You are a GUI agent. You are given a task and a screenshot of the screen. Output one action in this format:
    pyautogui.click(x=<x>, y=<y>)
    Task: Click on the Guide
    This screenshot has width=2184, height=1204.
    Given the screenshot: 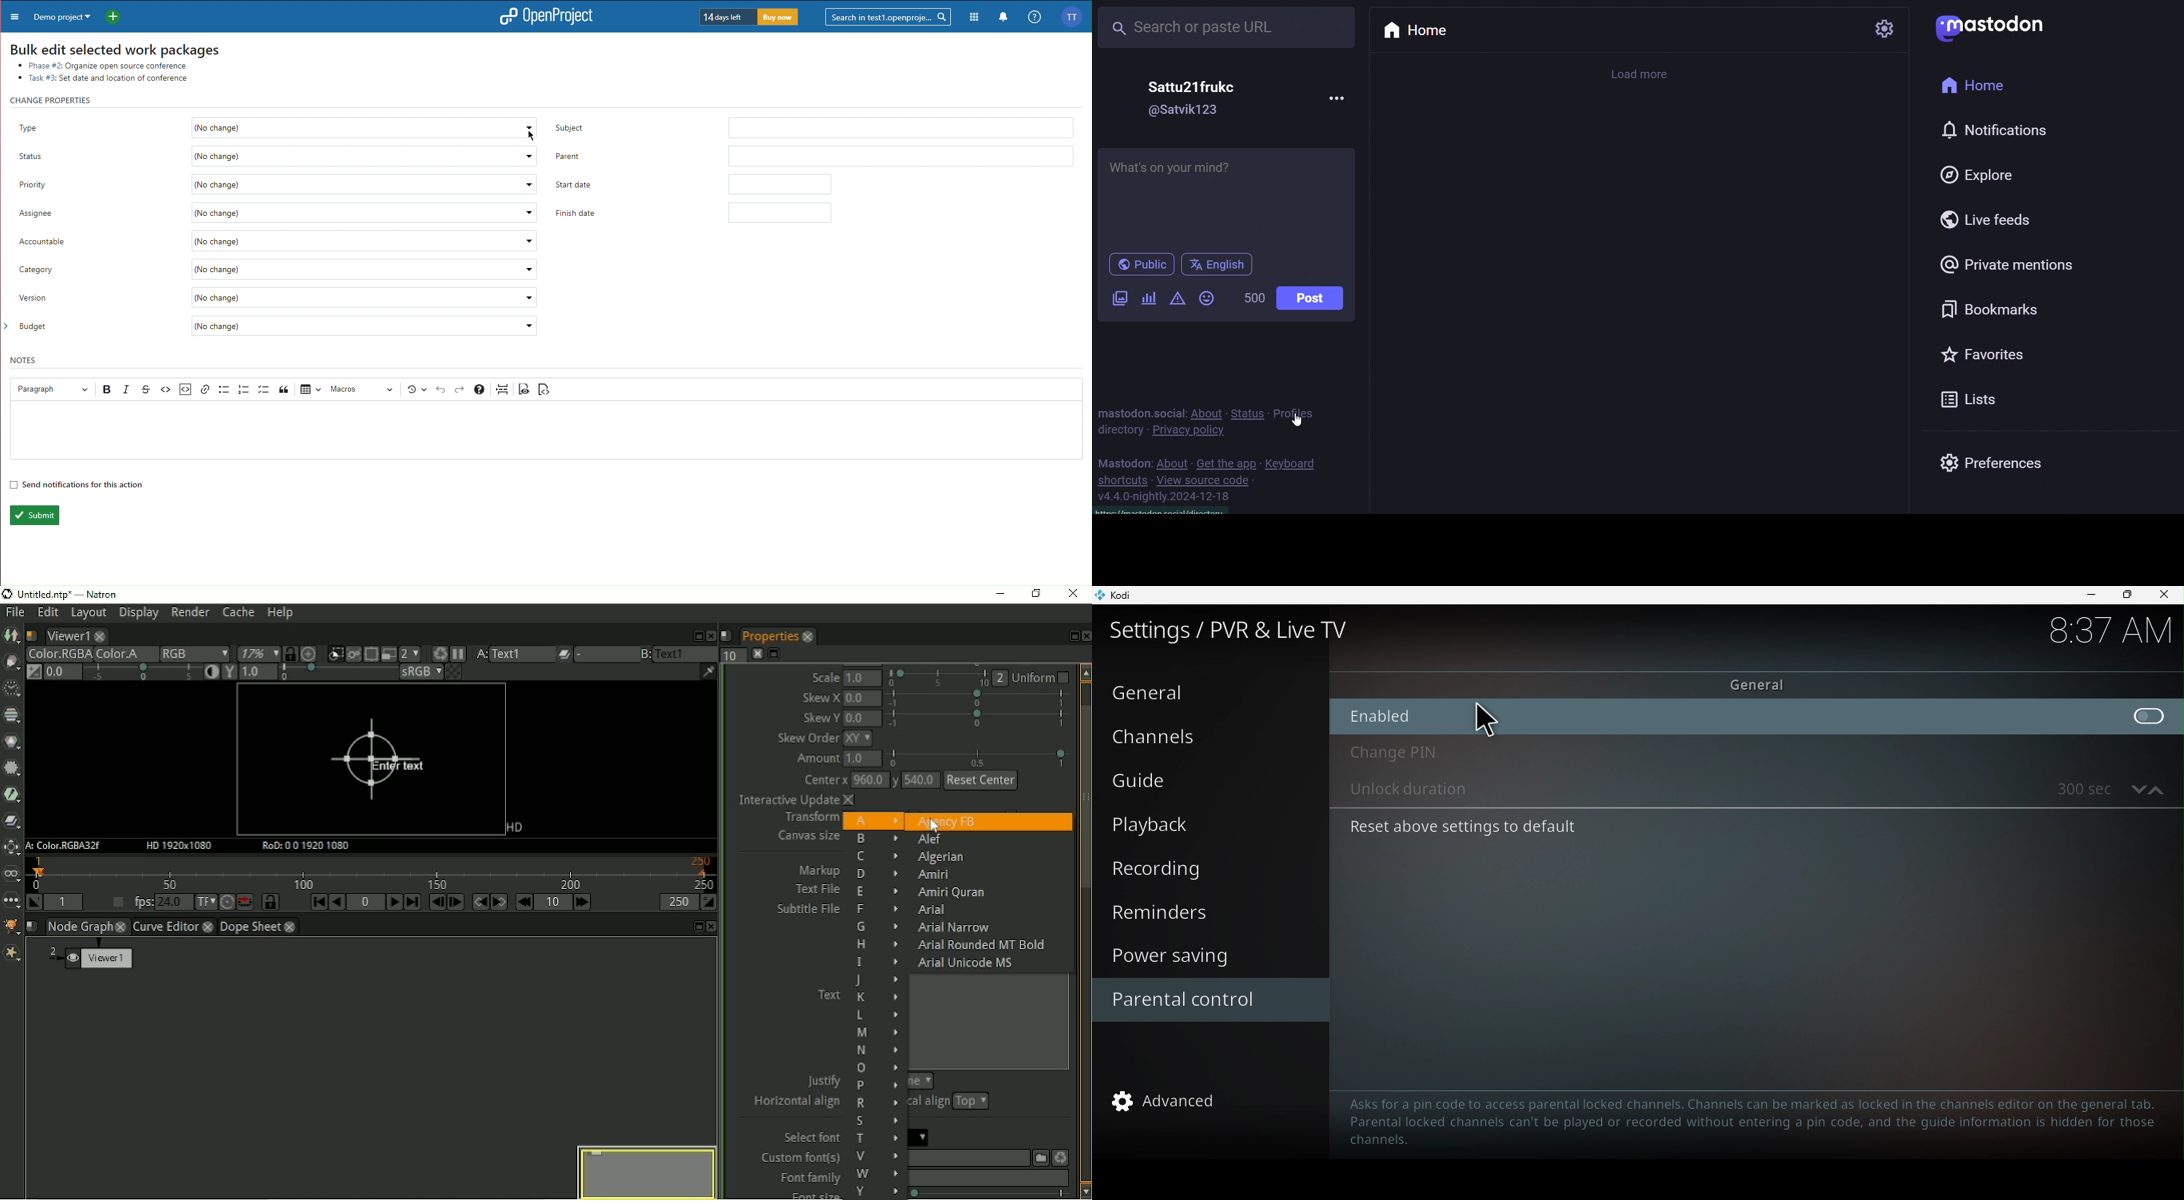 What is the action you would take?
    pyautogui.click(x=1207, y=779)
    